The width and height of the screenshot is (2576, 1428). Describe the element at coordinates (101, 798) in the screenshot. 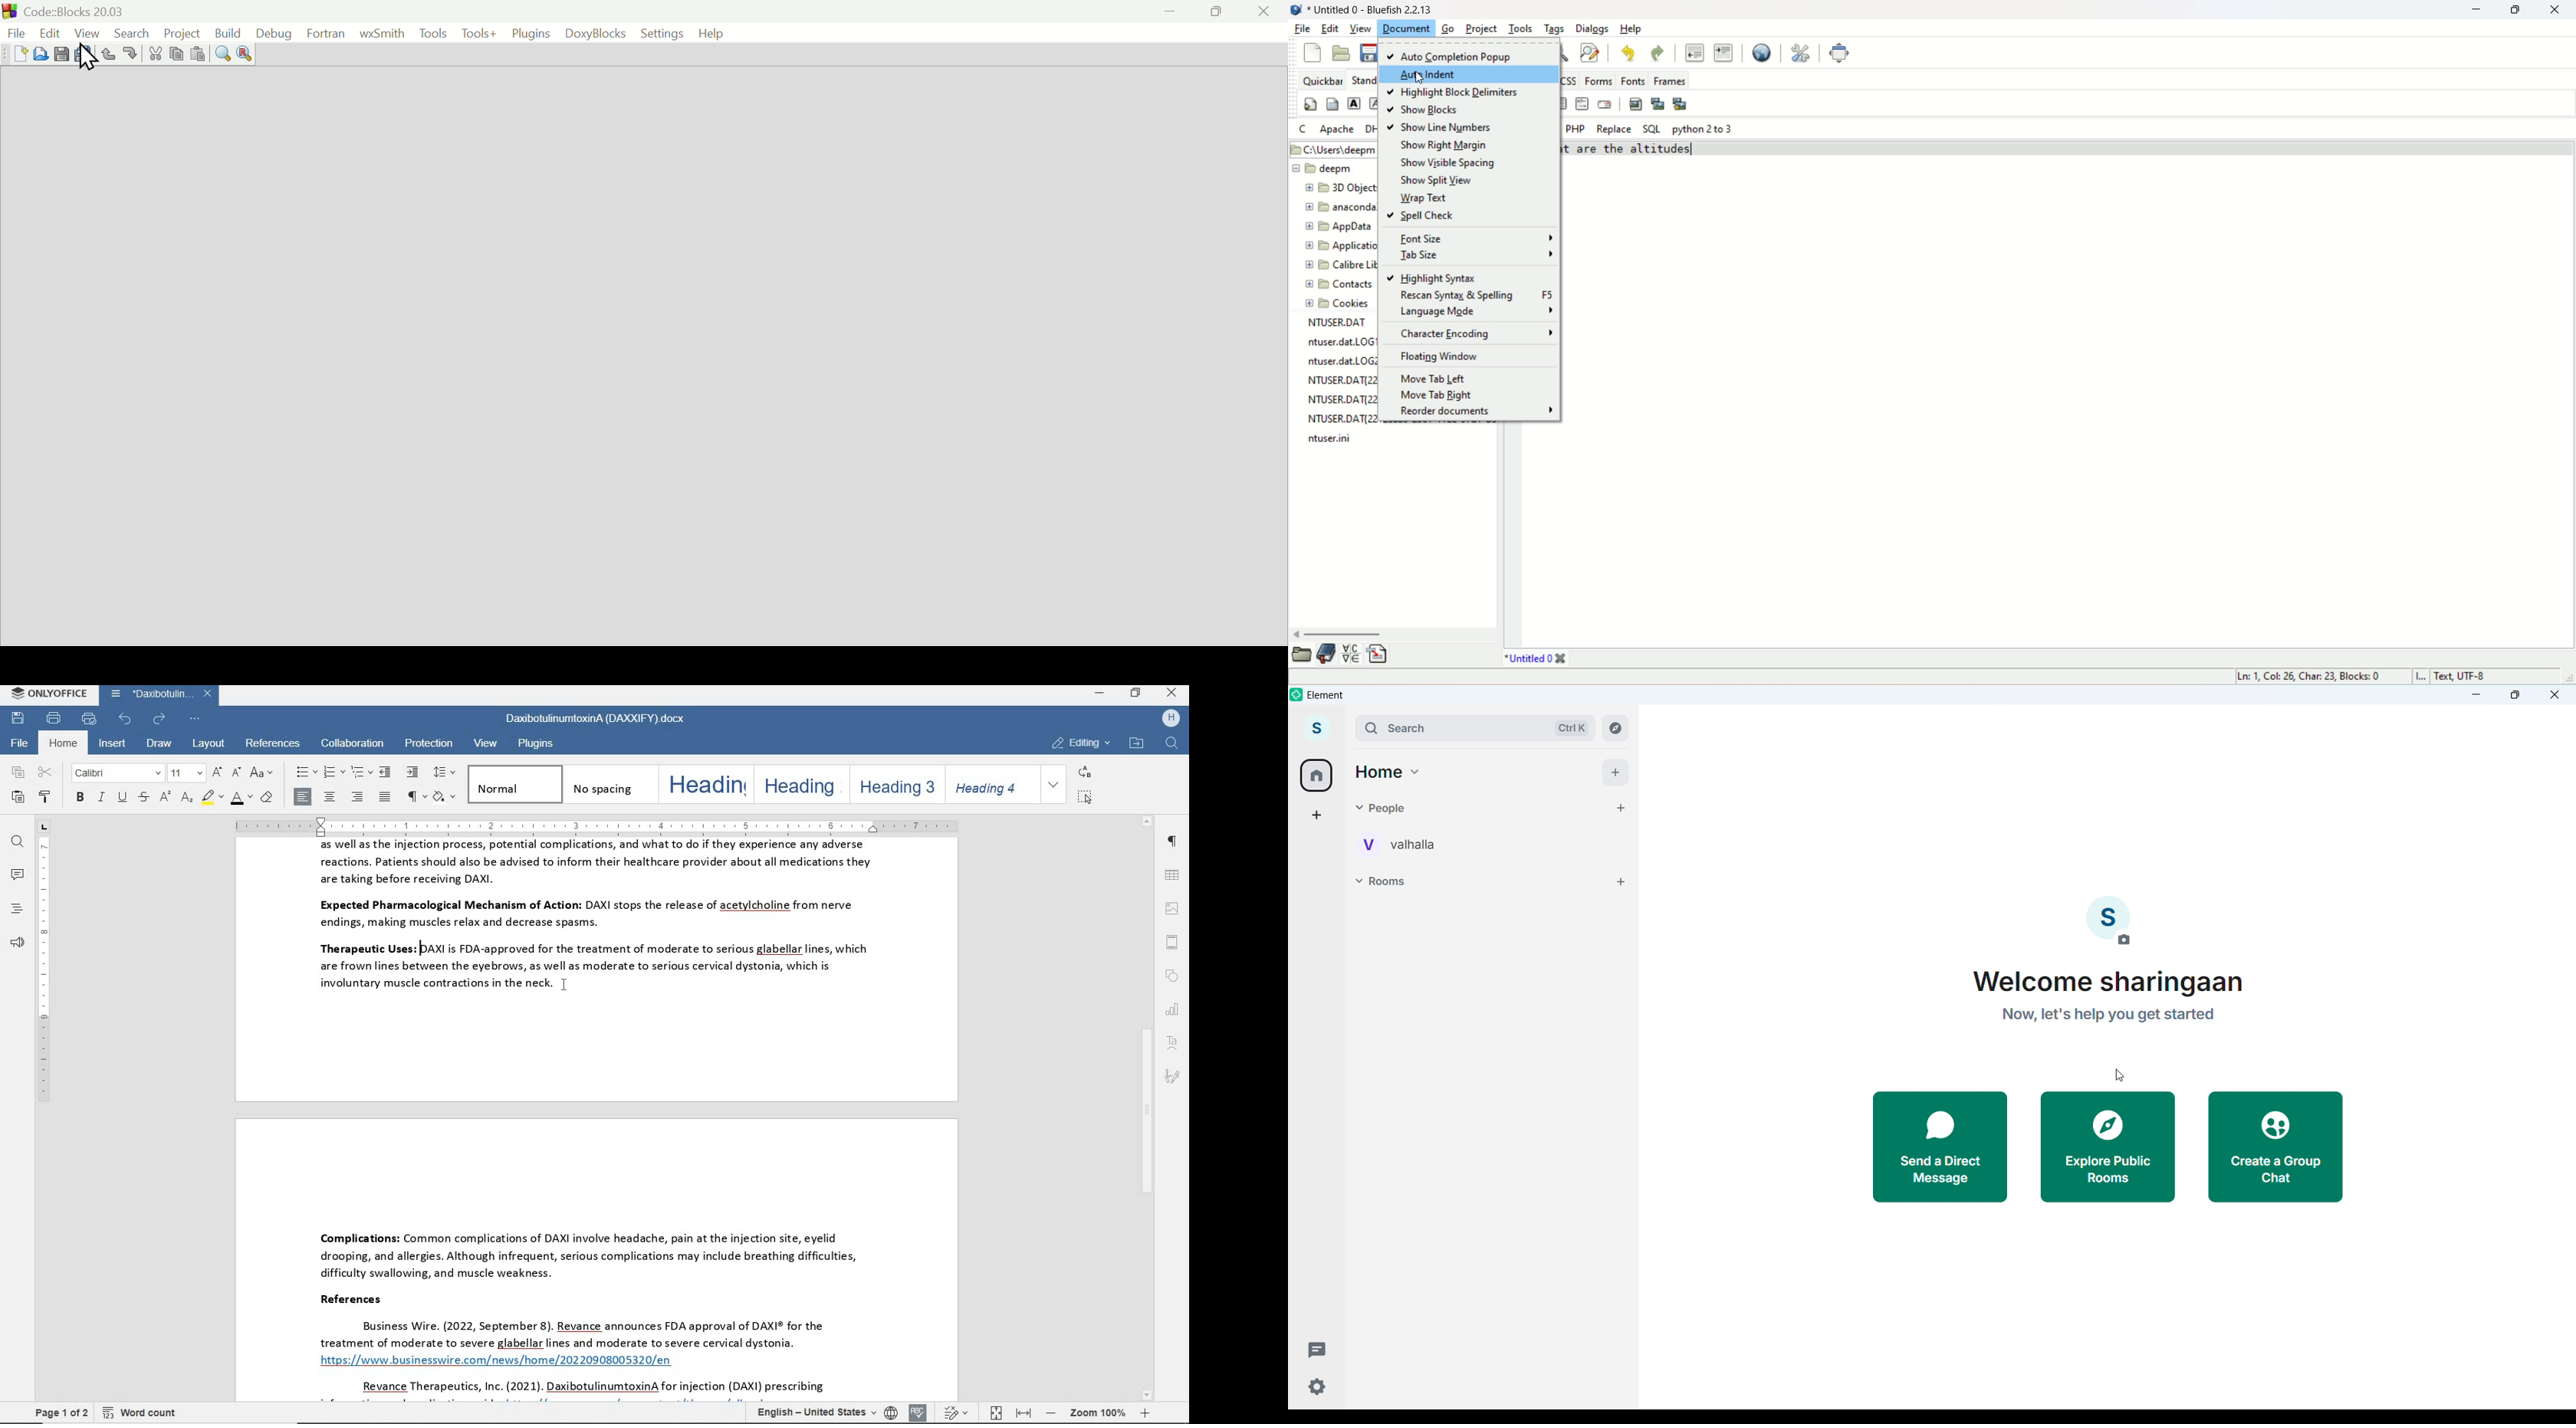

I see `italic` at that location.